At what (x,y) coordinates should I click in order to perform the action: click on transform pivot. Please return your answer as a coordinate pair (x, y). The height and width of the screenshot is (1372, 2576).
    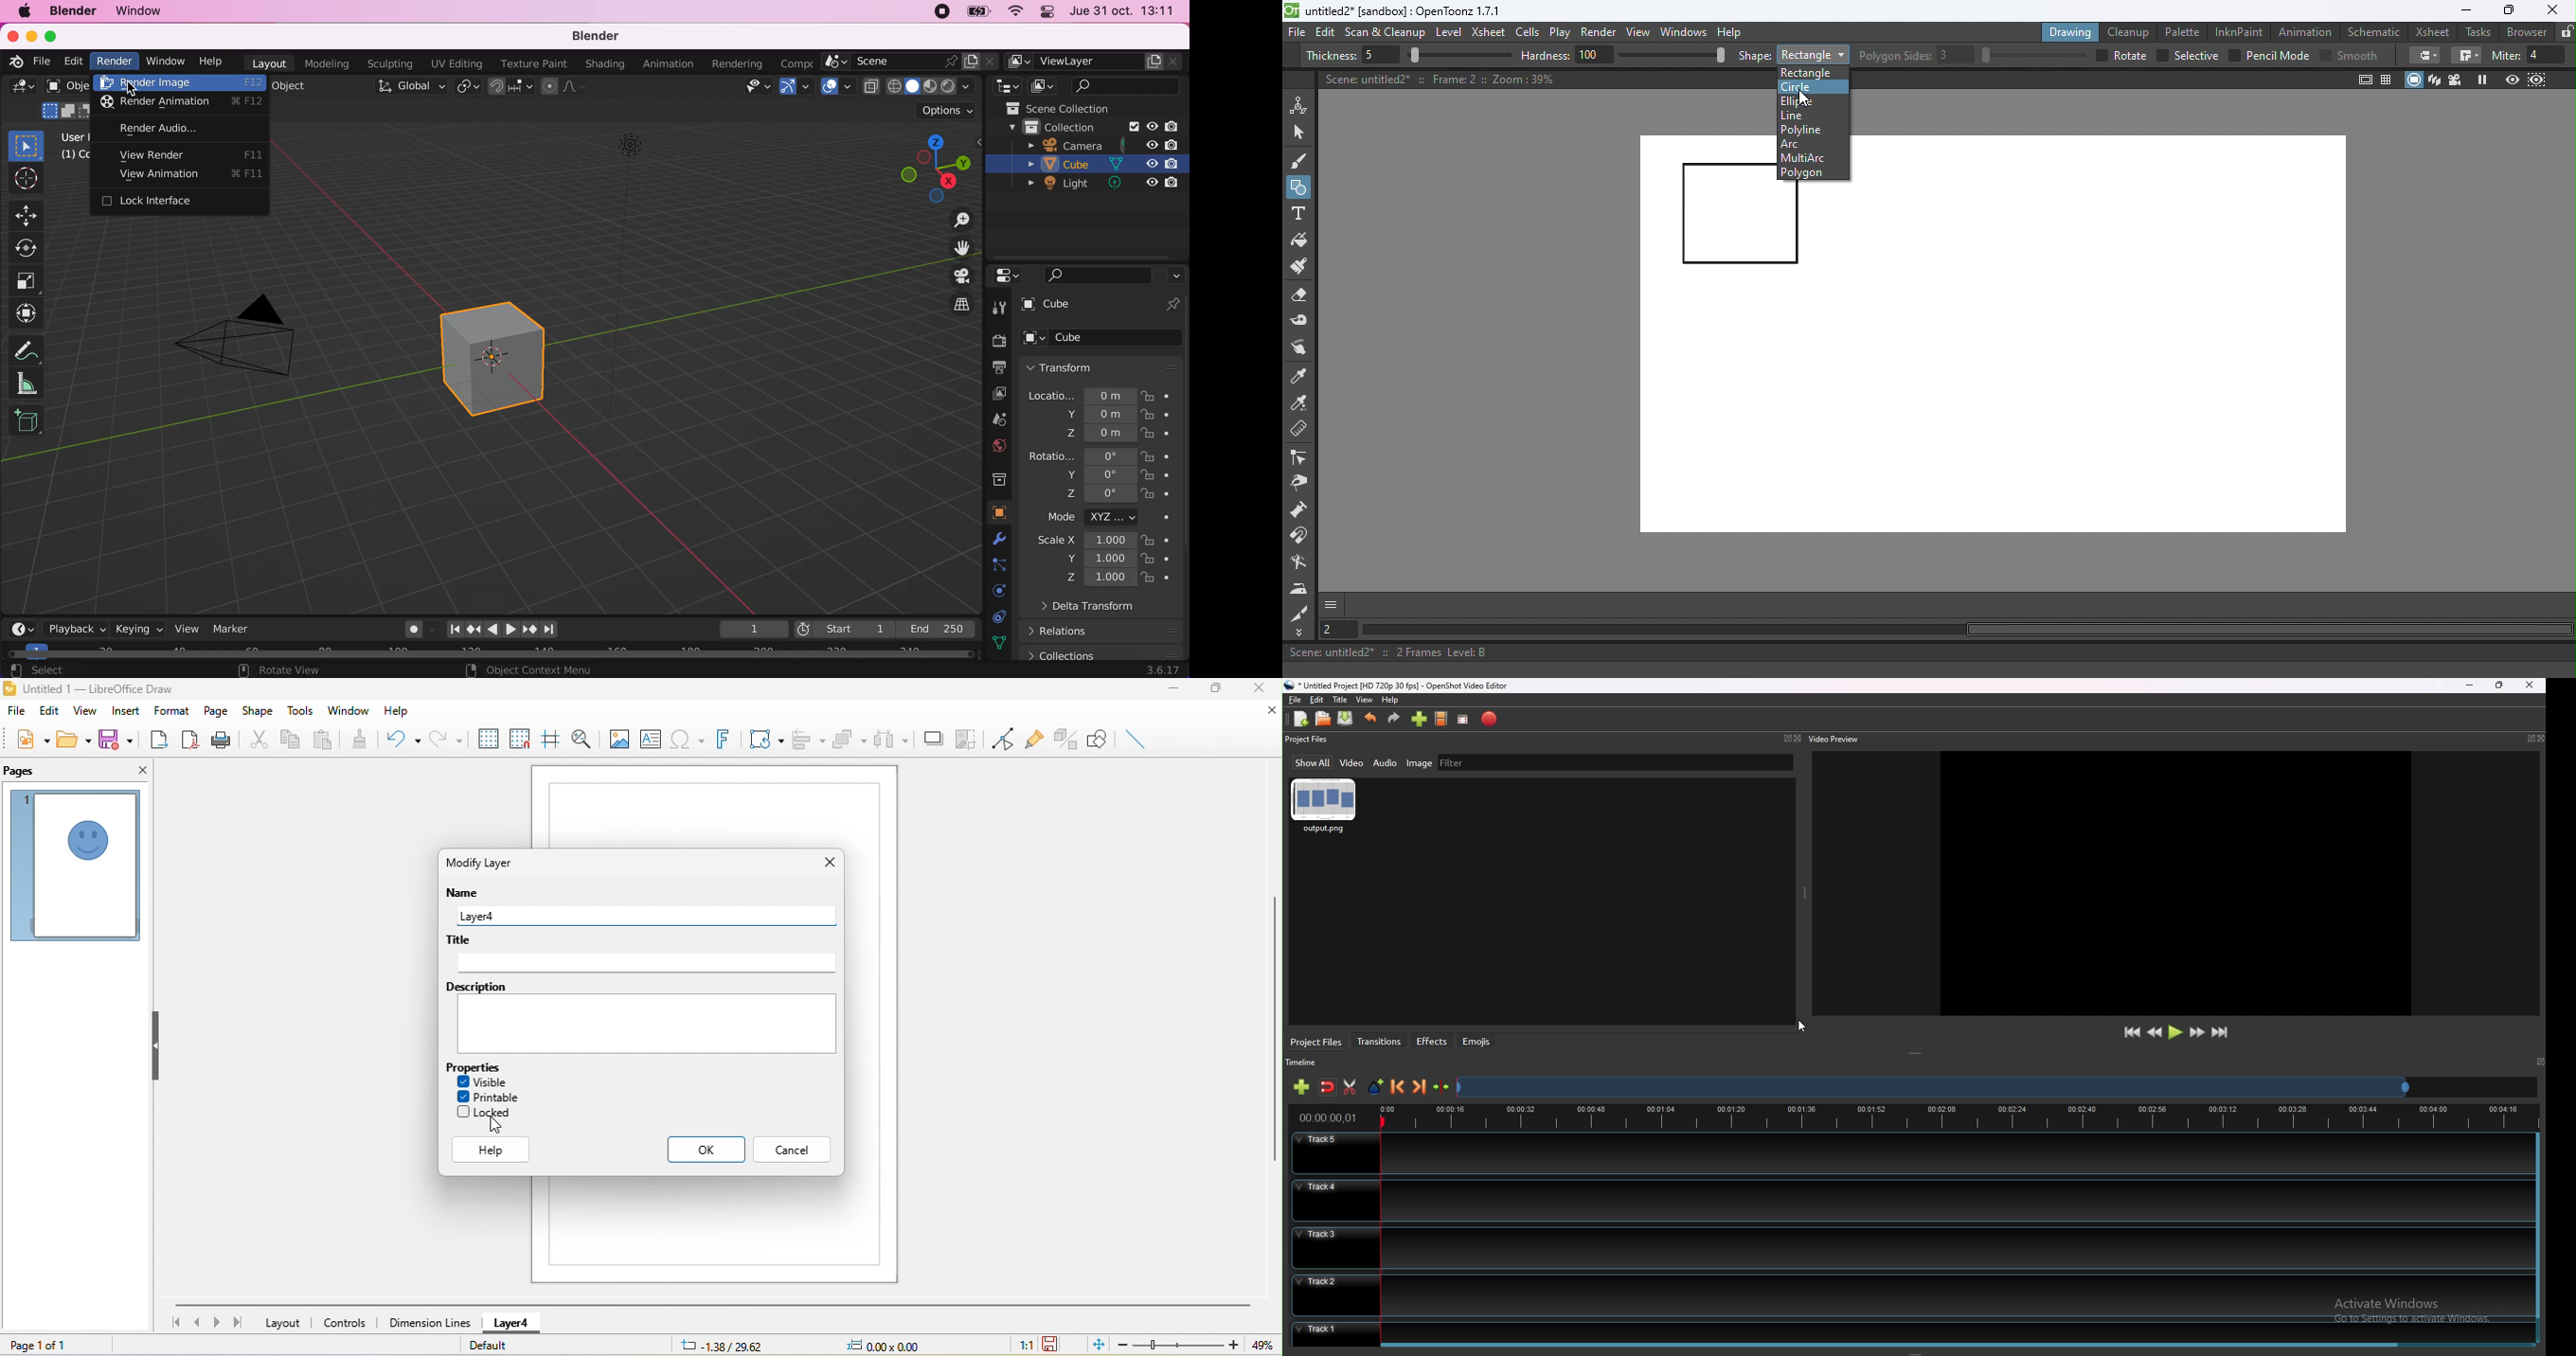
    Looking at the image, I should click on (467, 91).